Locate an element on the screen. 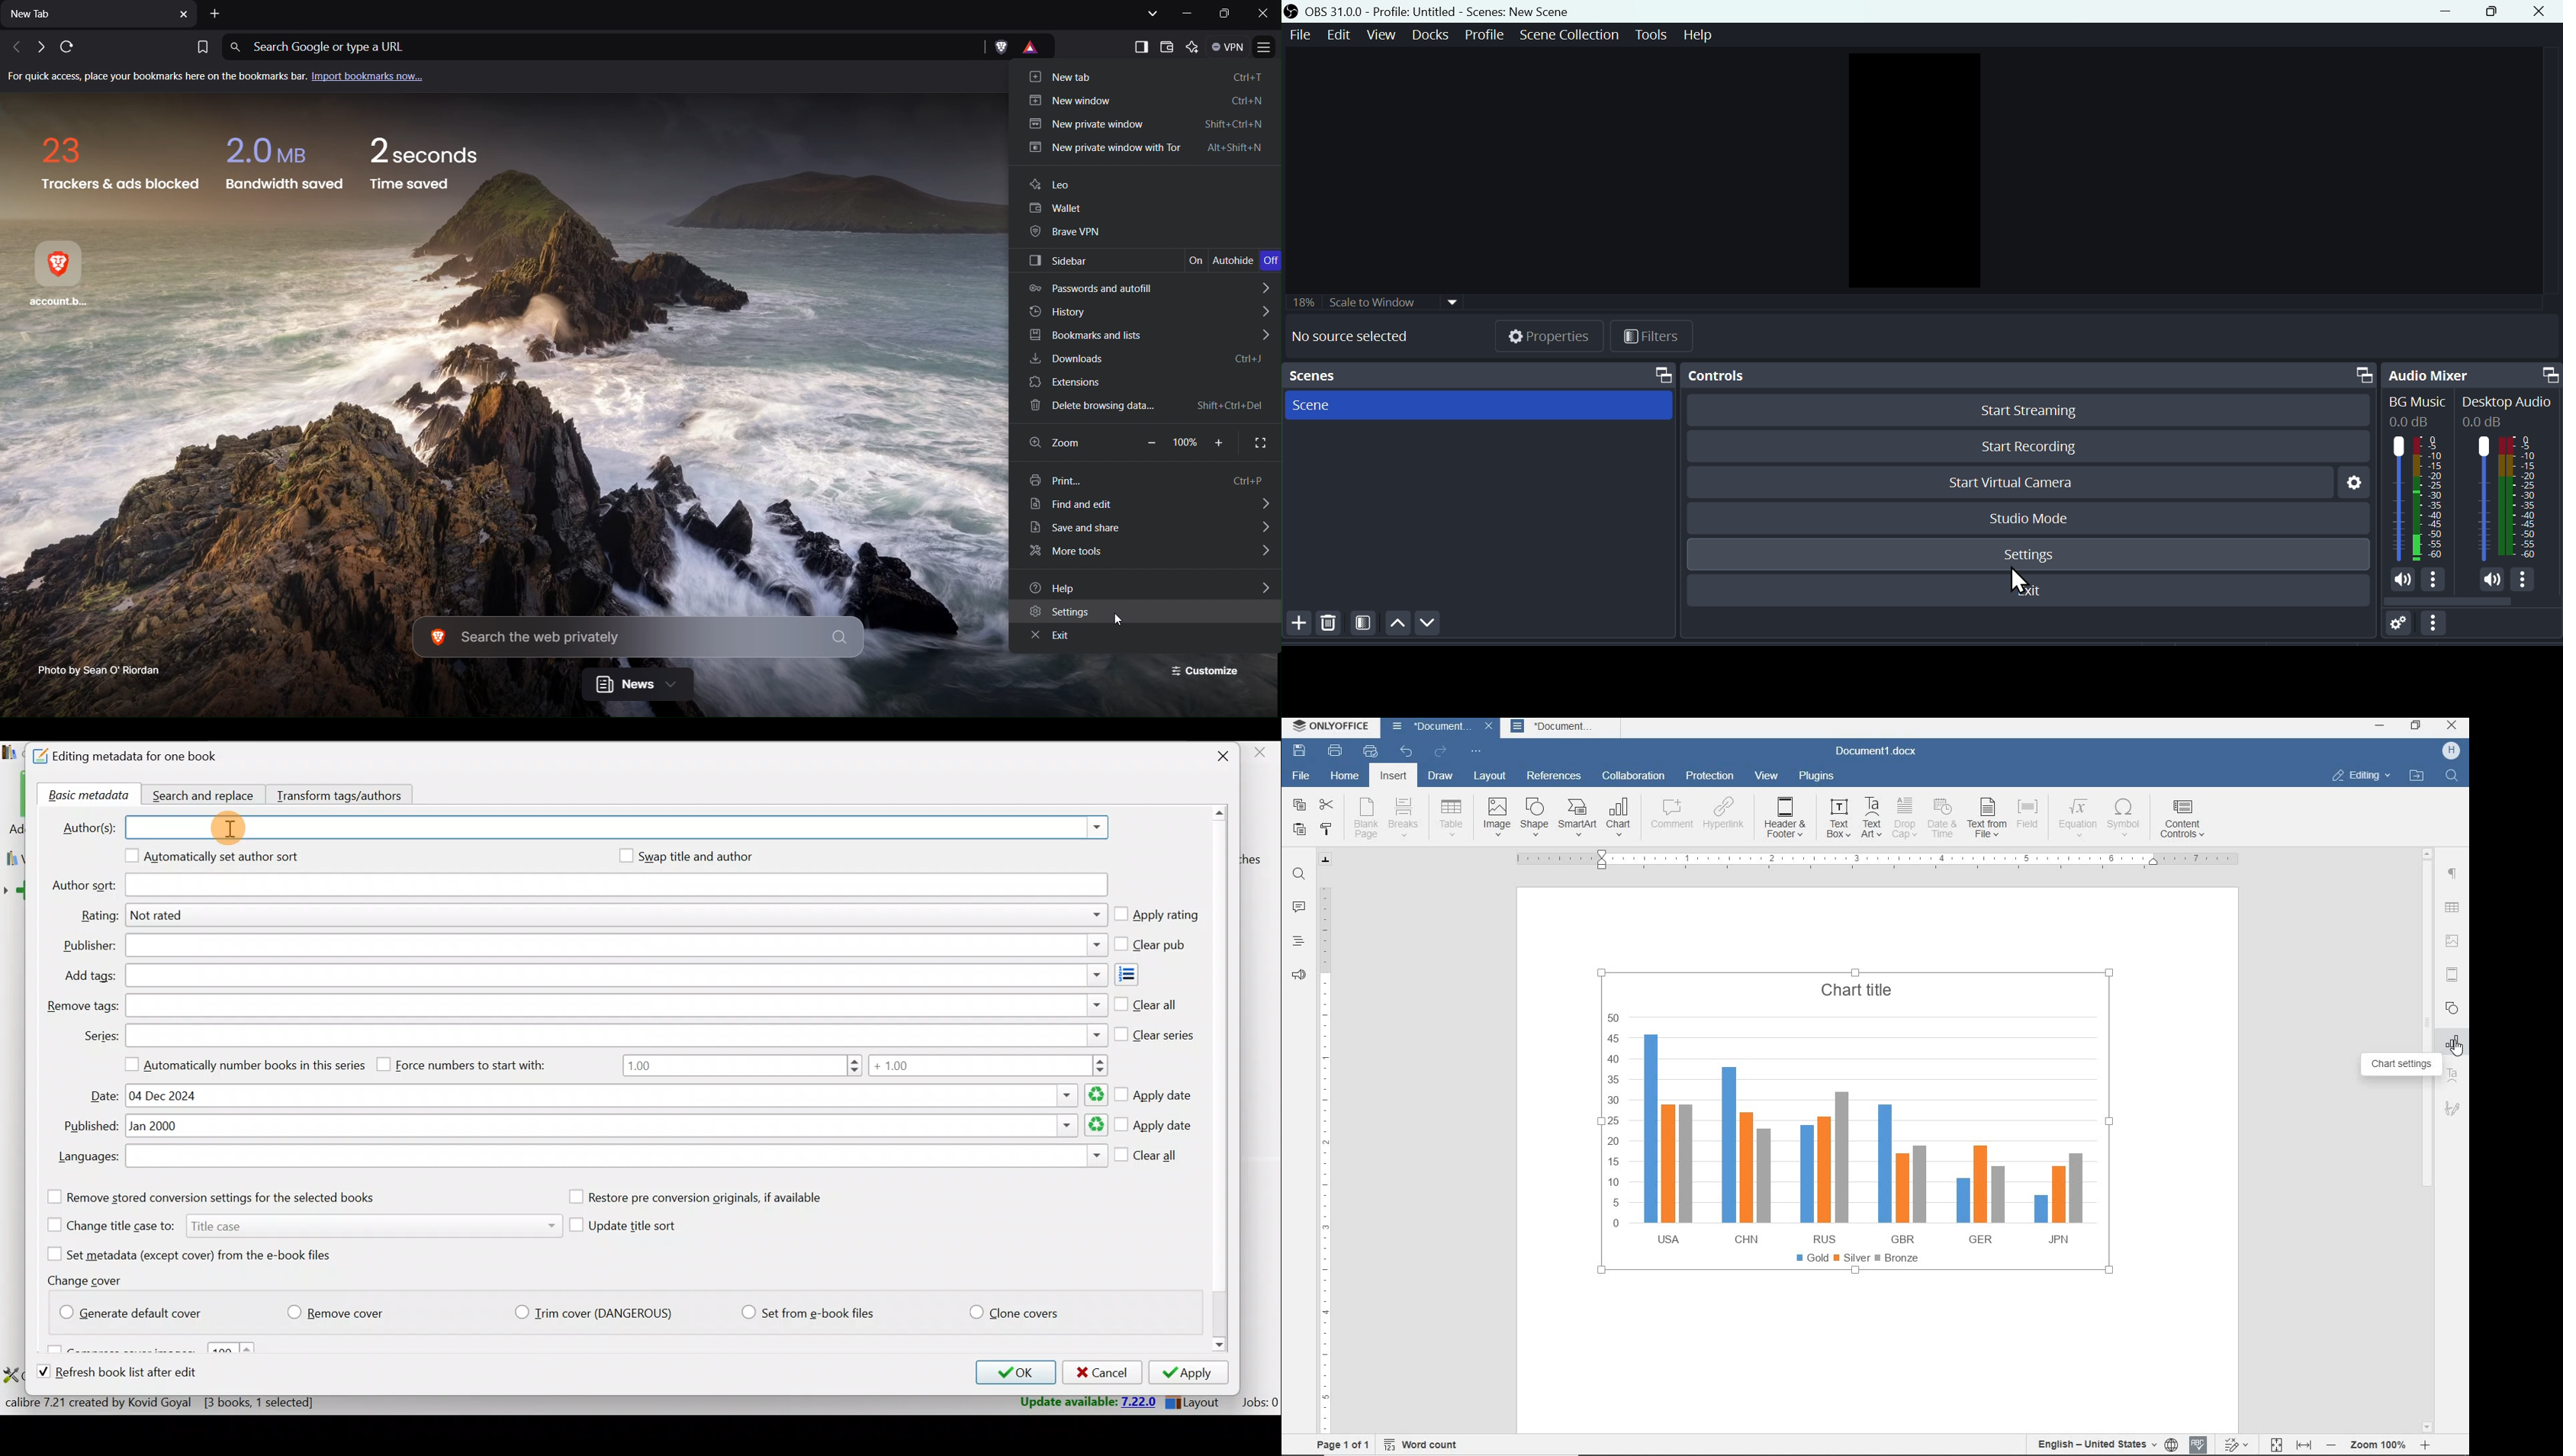 Image resolution: width=2576 pixels, height=1456 pixels. cursor is located at coordinates (232, 830).